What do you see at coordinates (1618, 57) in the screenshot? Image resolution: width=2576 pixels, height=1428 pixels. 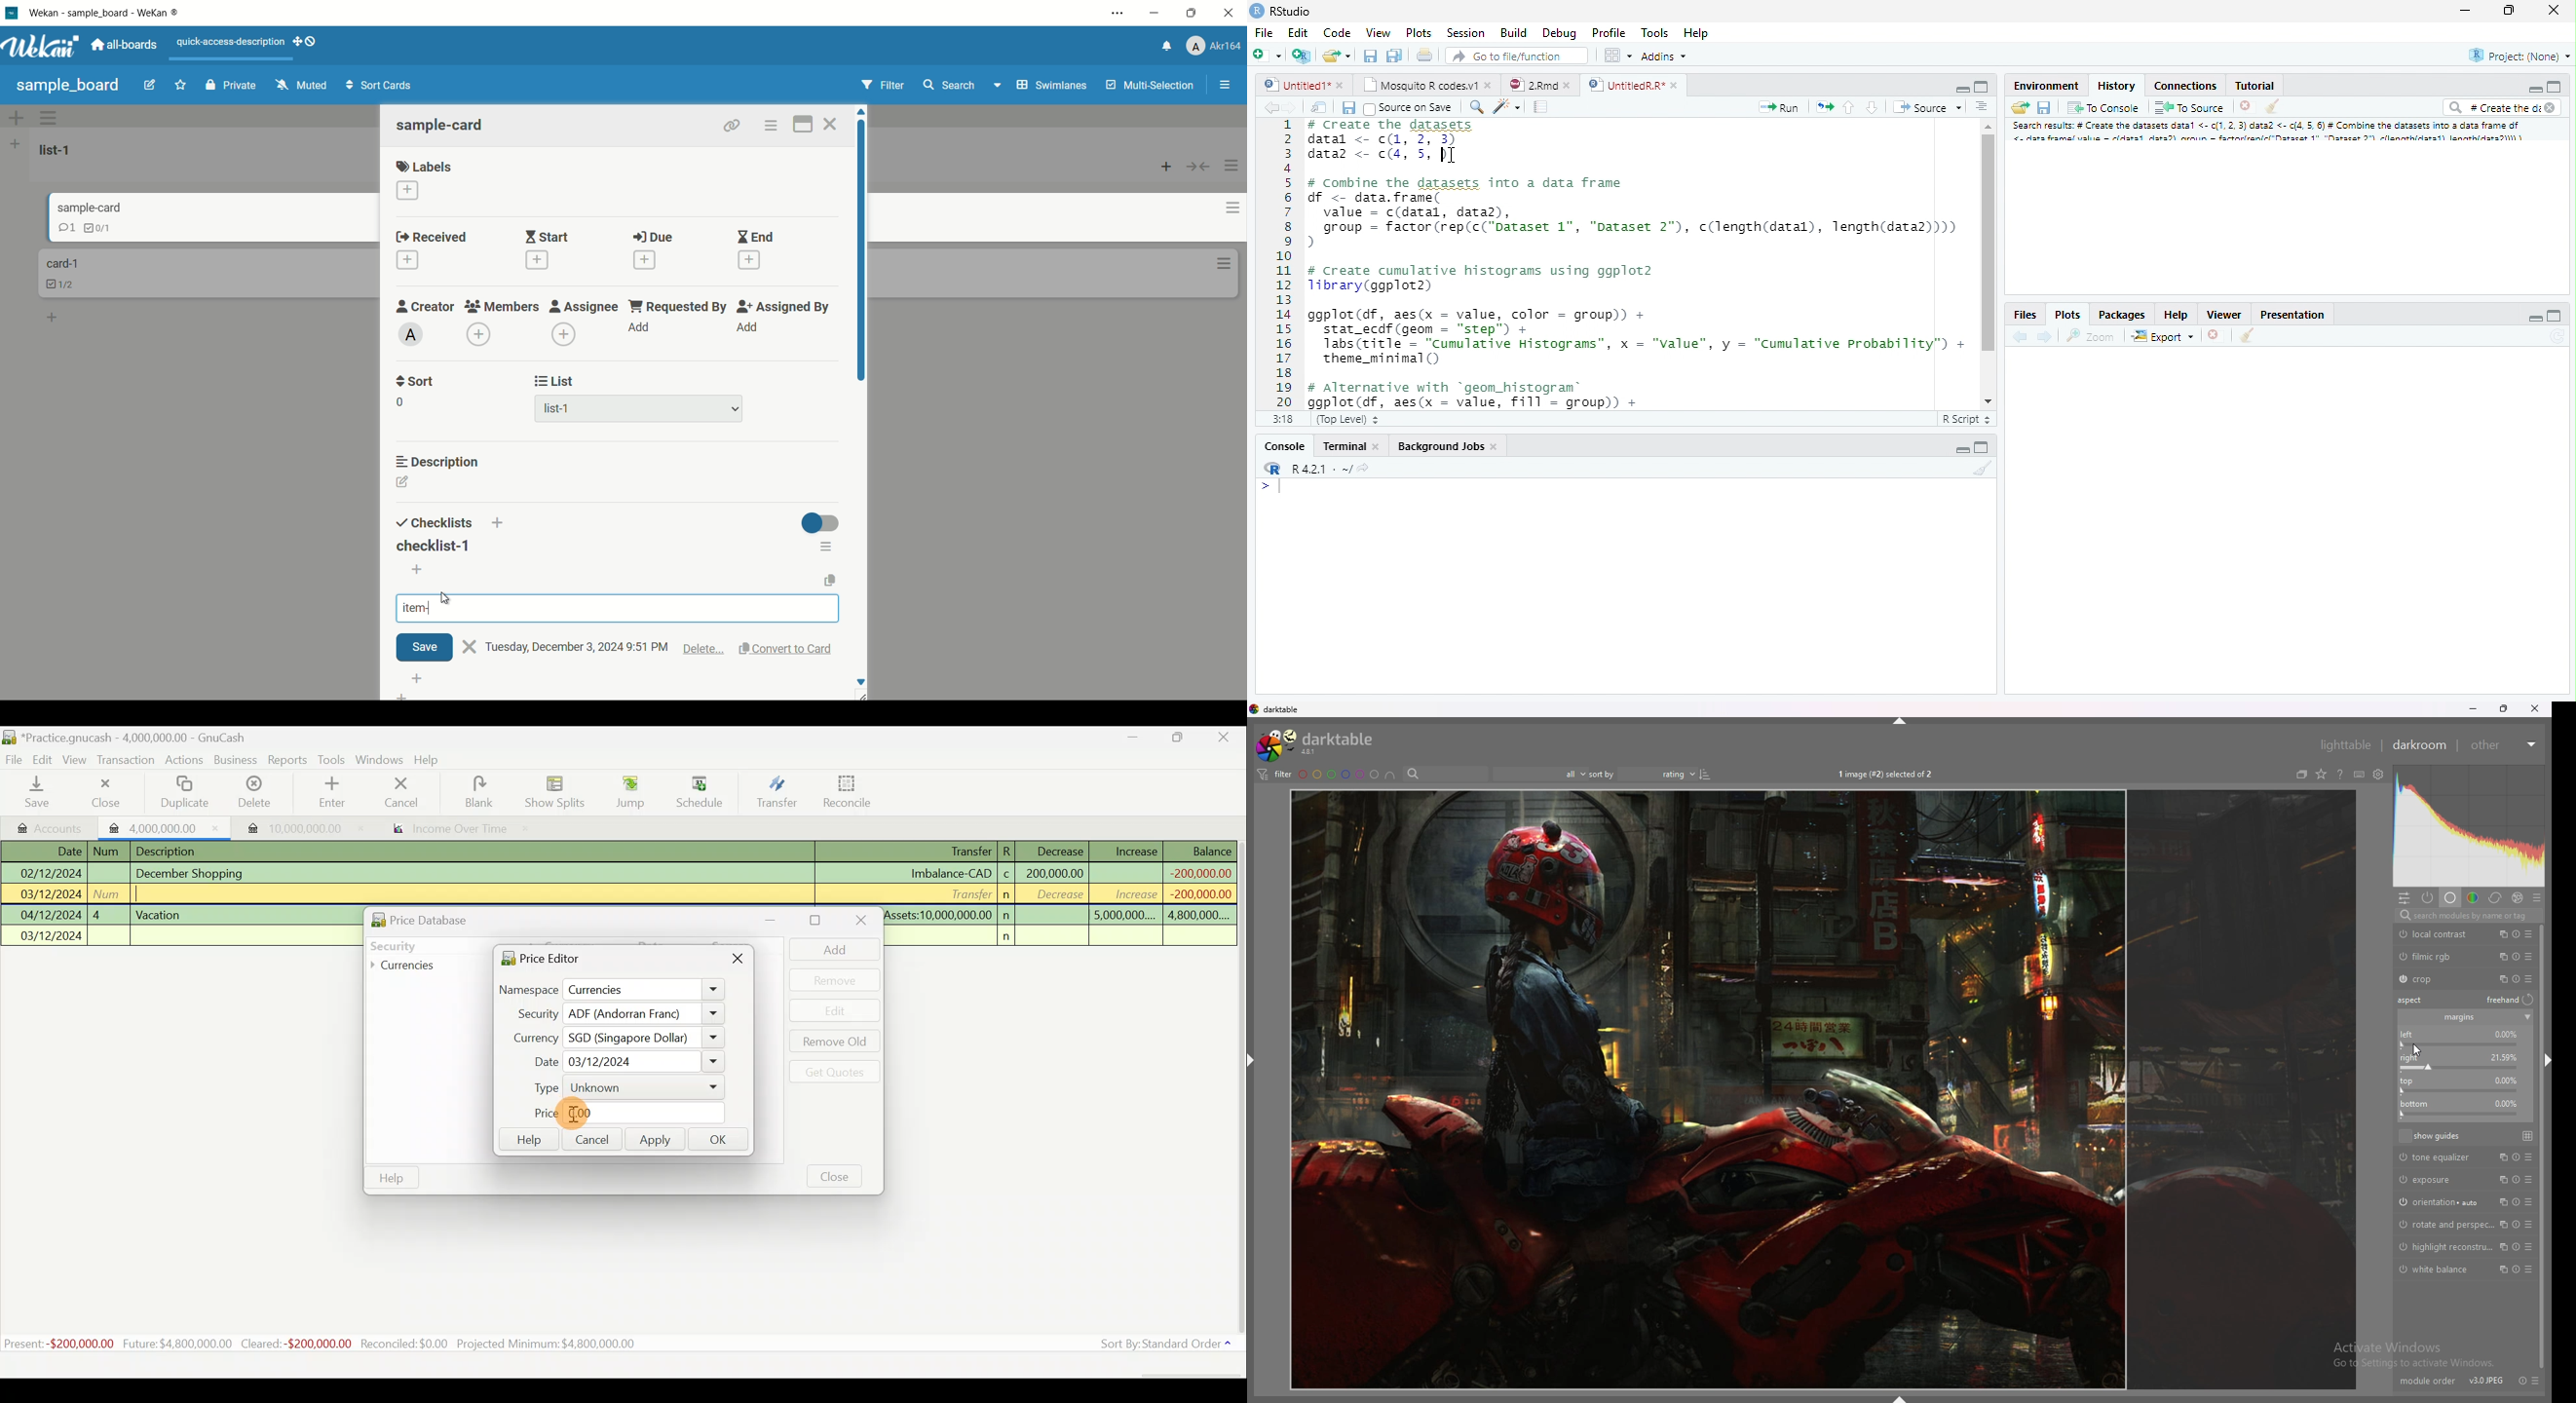 I see `Workspace pane` at bounding box center [1618, 57].